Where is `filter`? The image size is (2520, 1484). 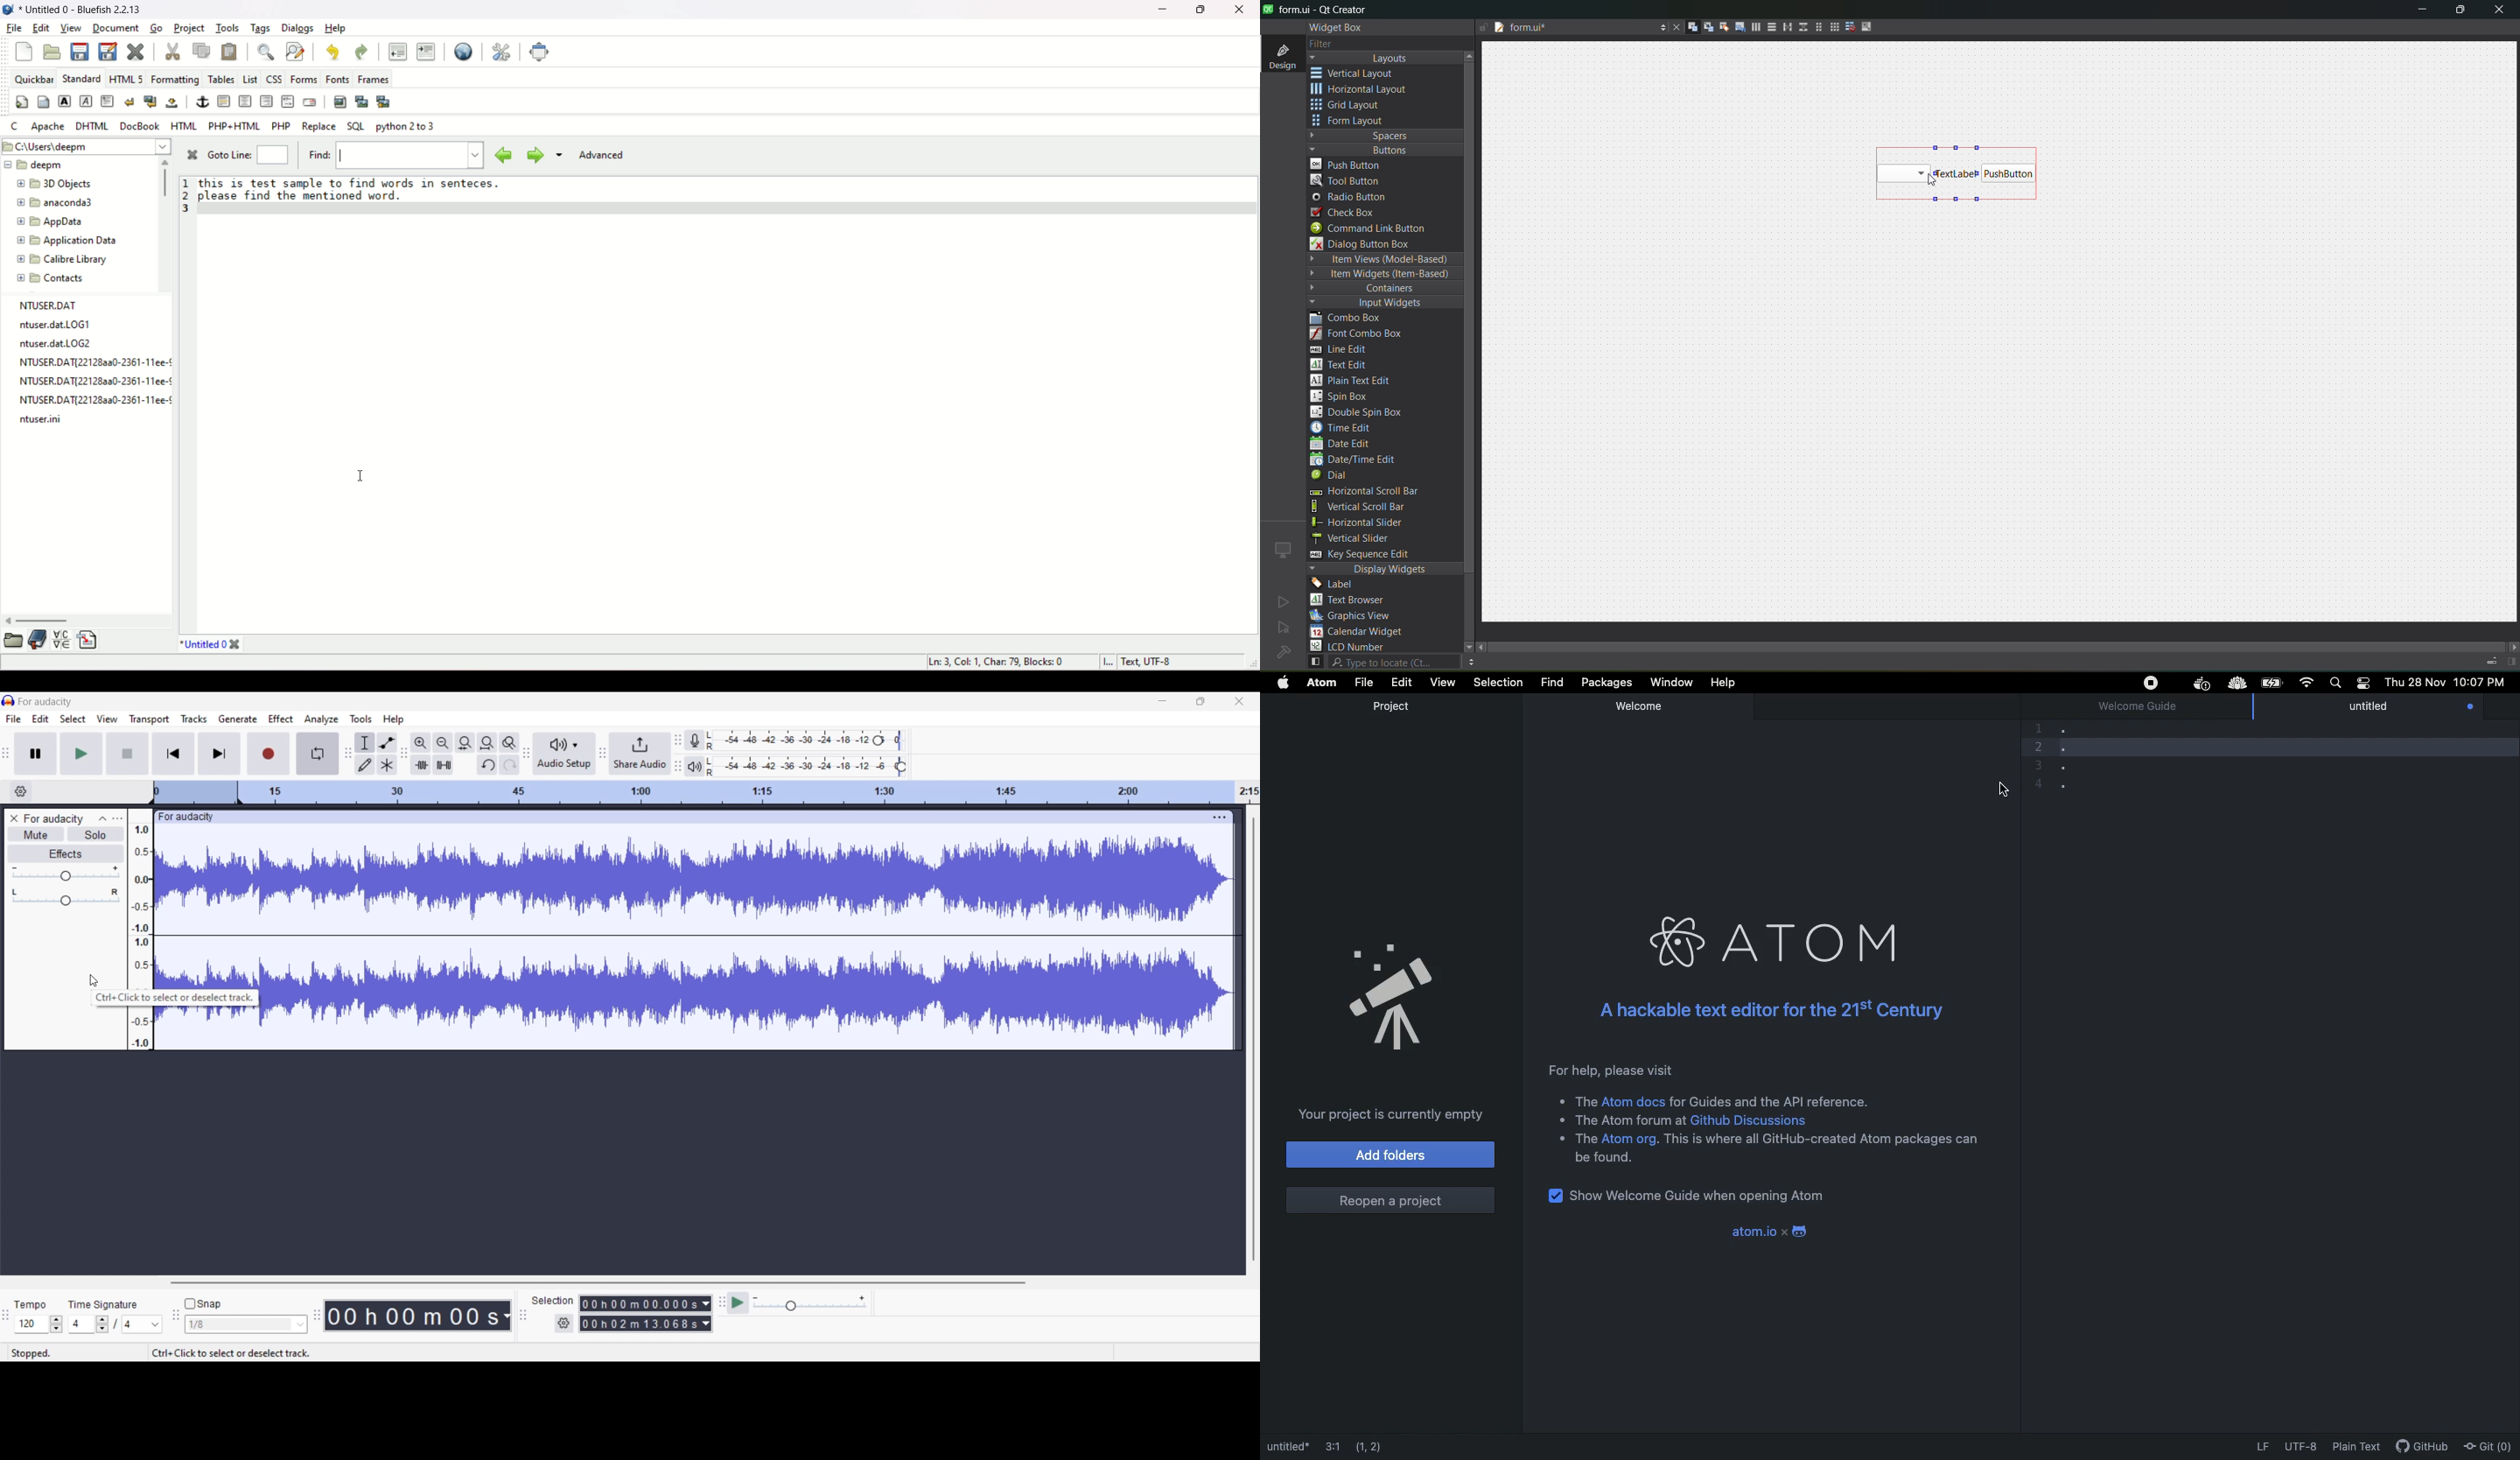 filter is located at coordinates (1331, 45).